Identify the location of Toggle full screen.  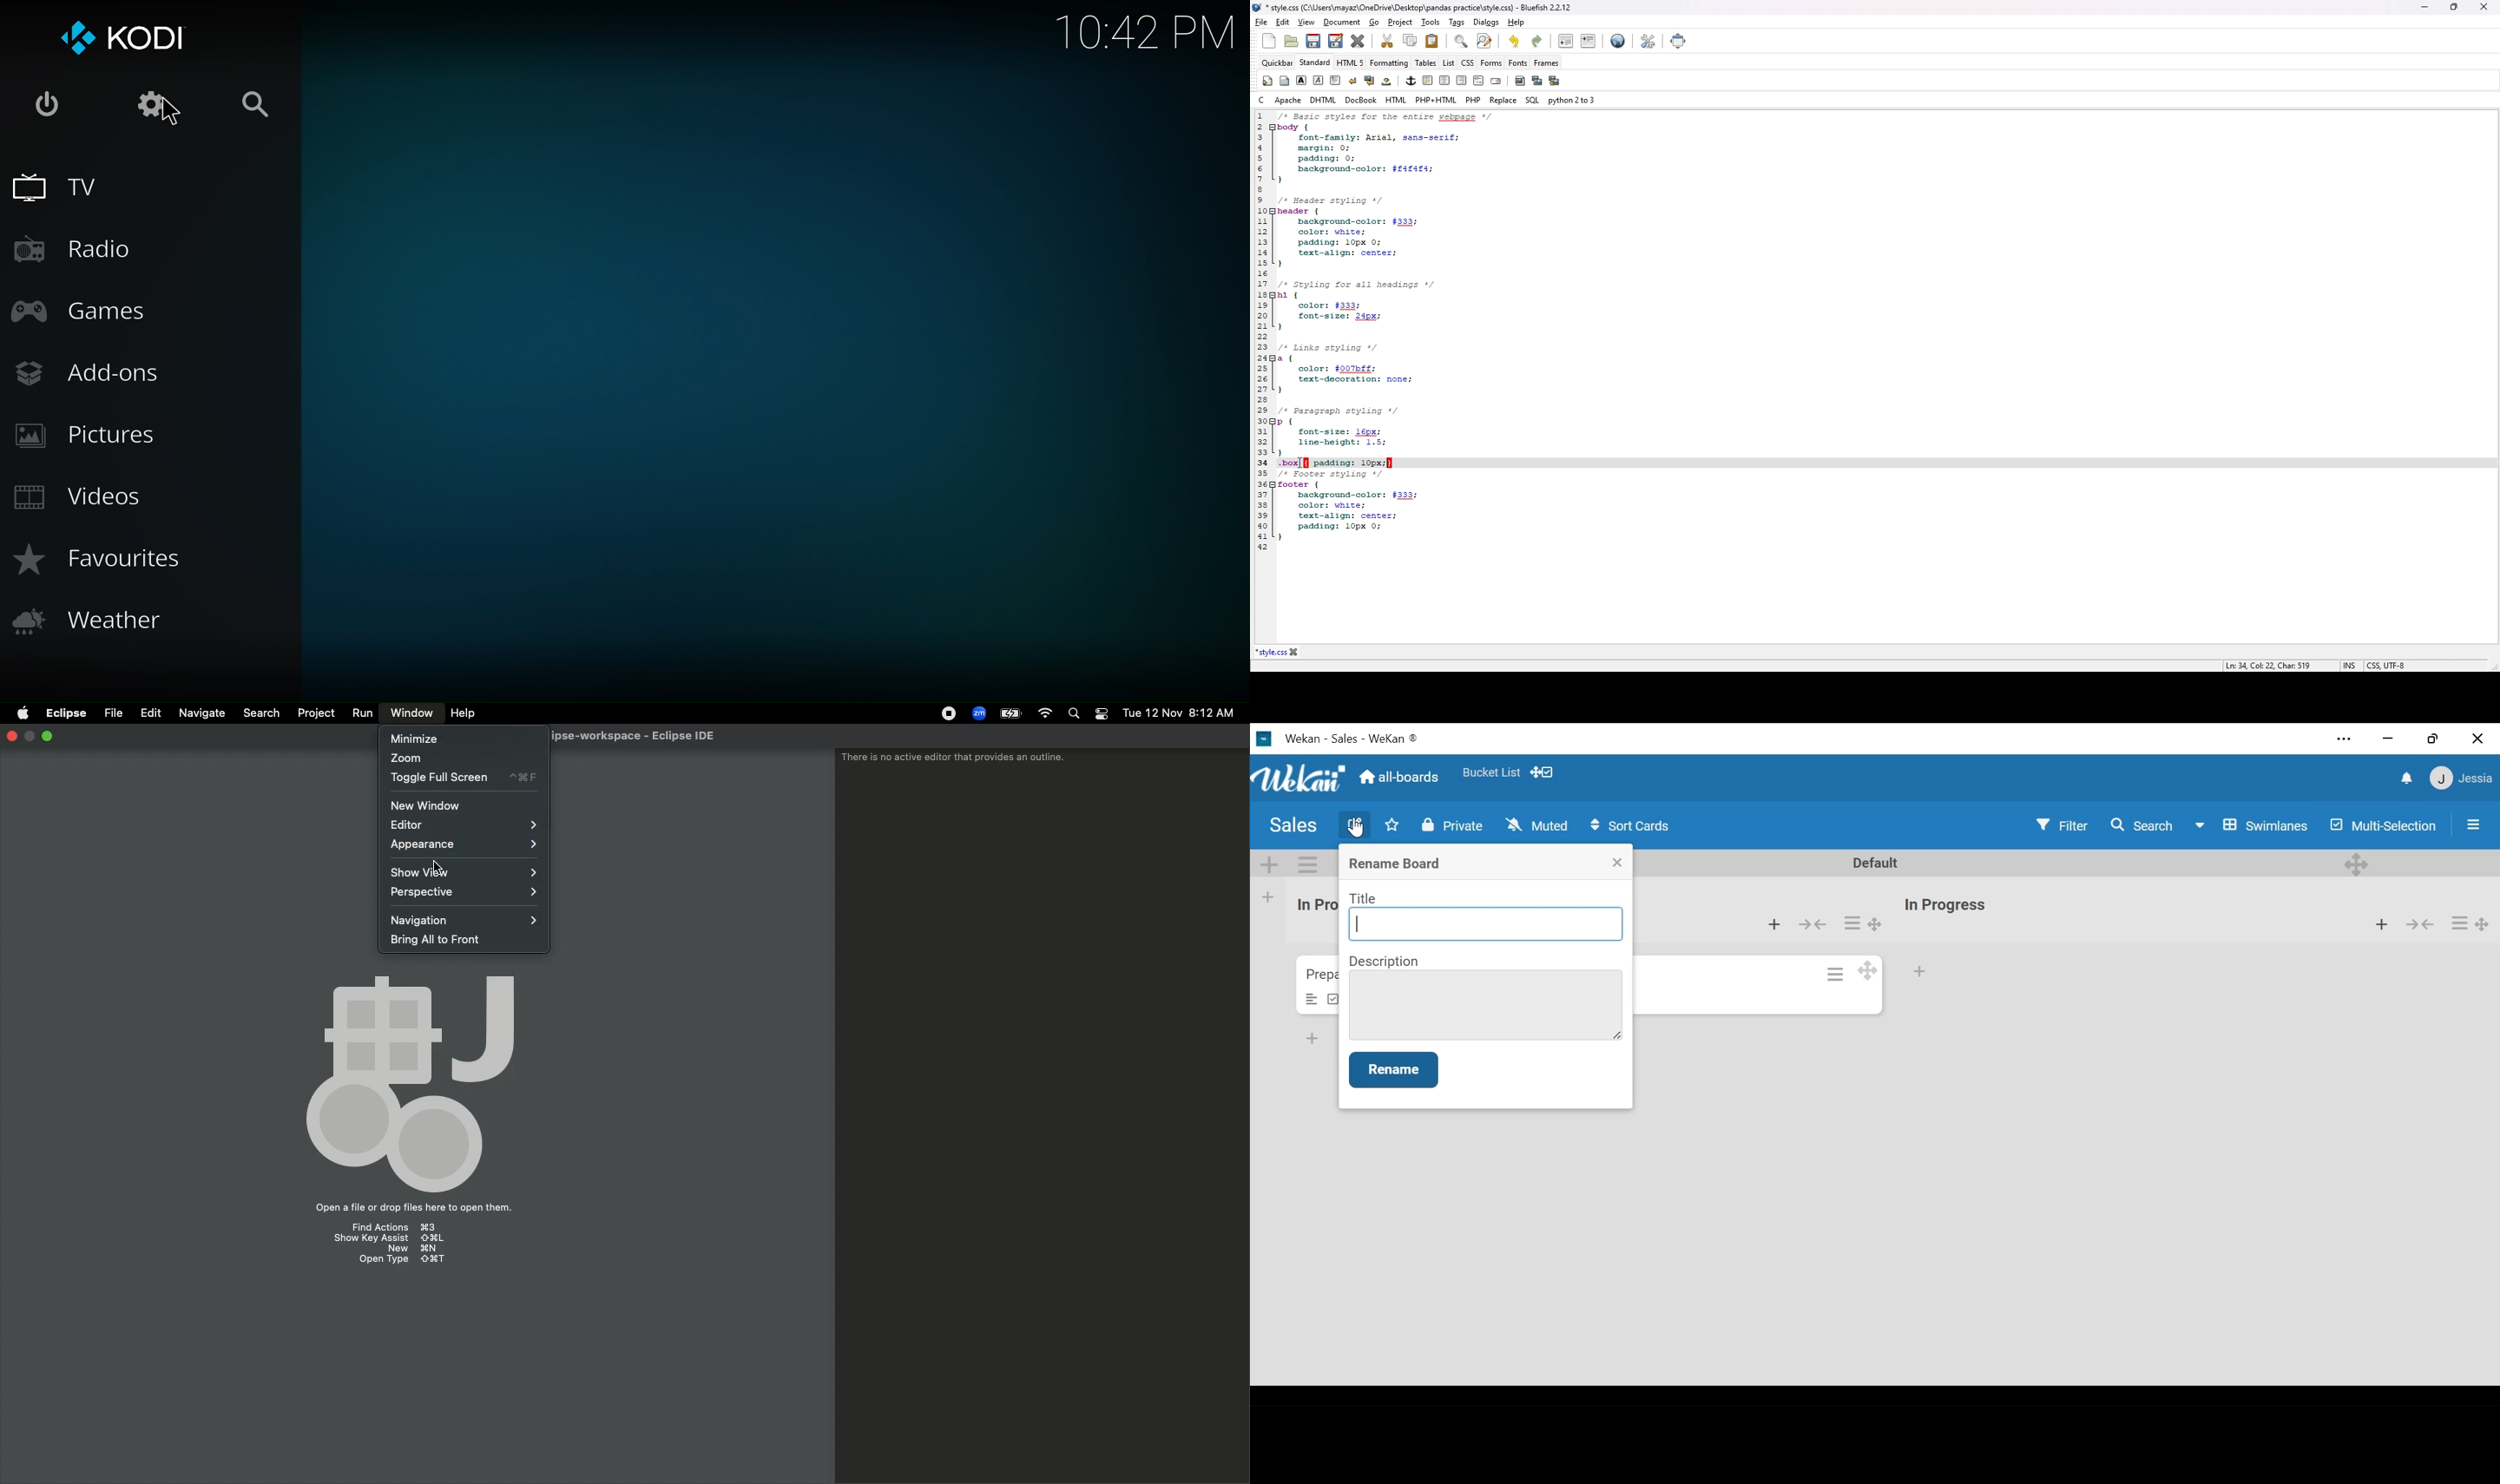
(461, 778).